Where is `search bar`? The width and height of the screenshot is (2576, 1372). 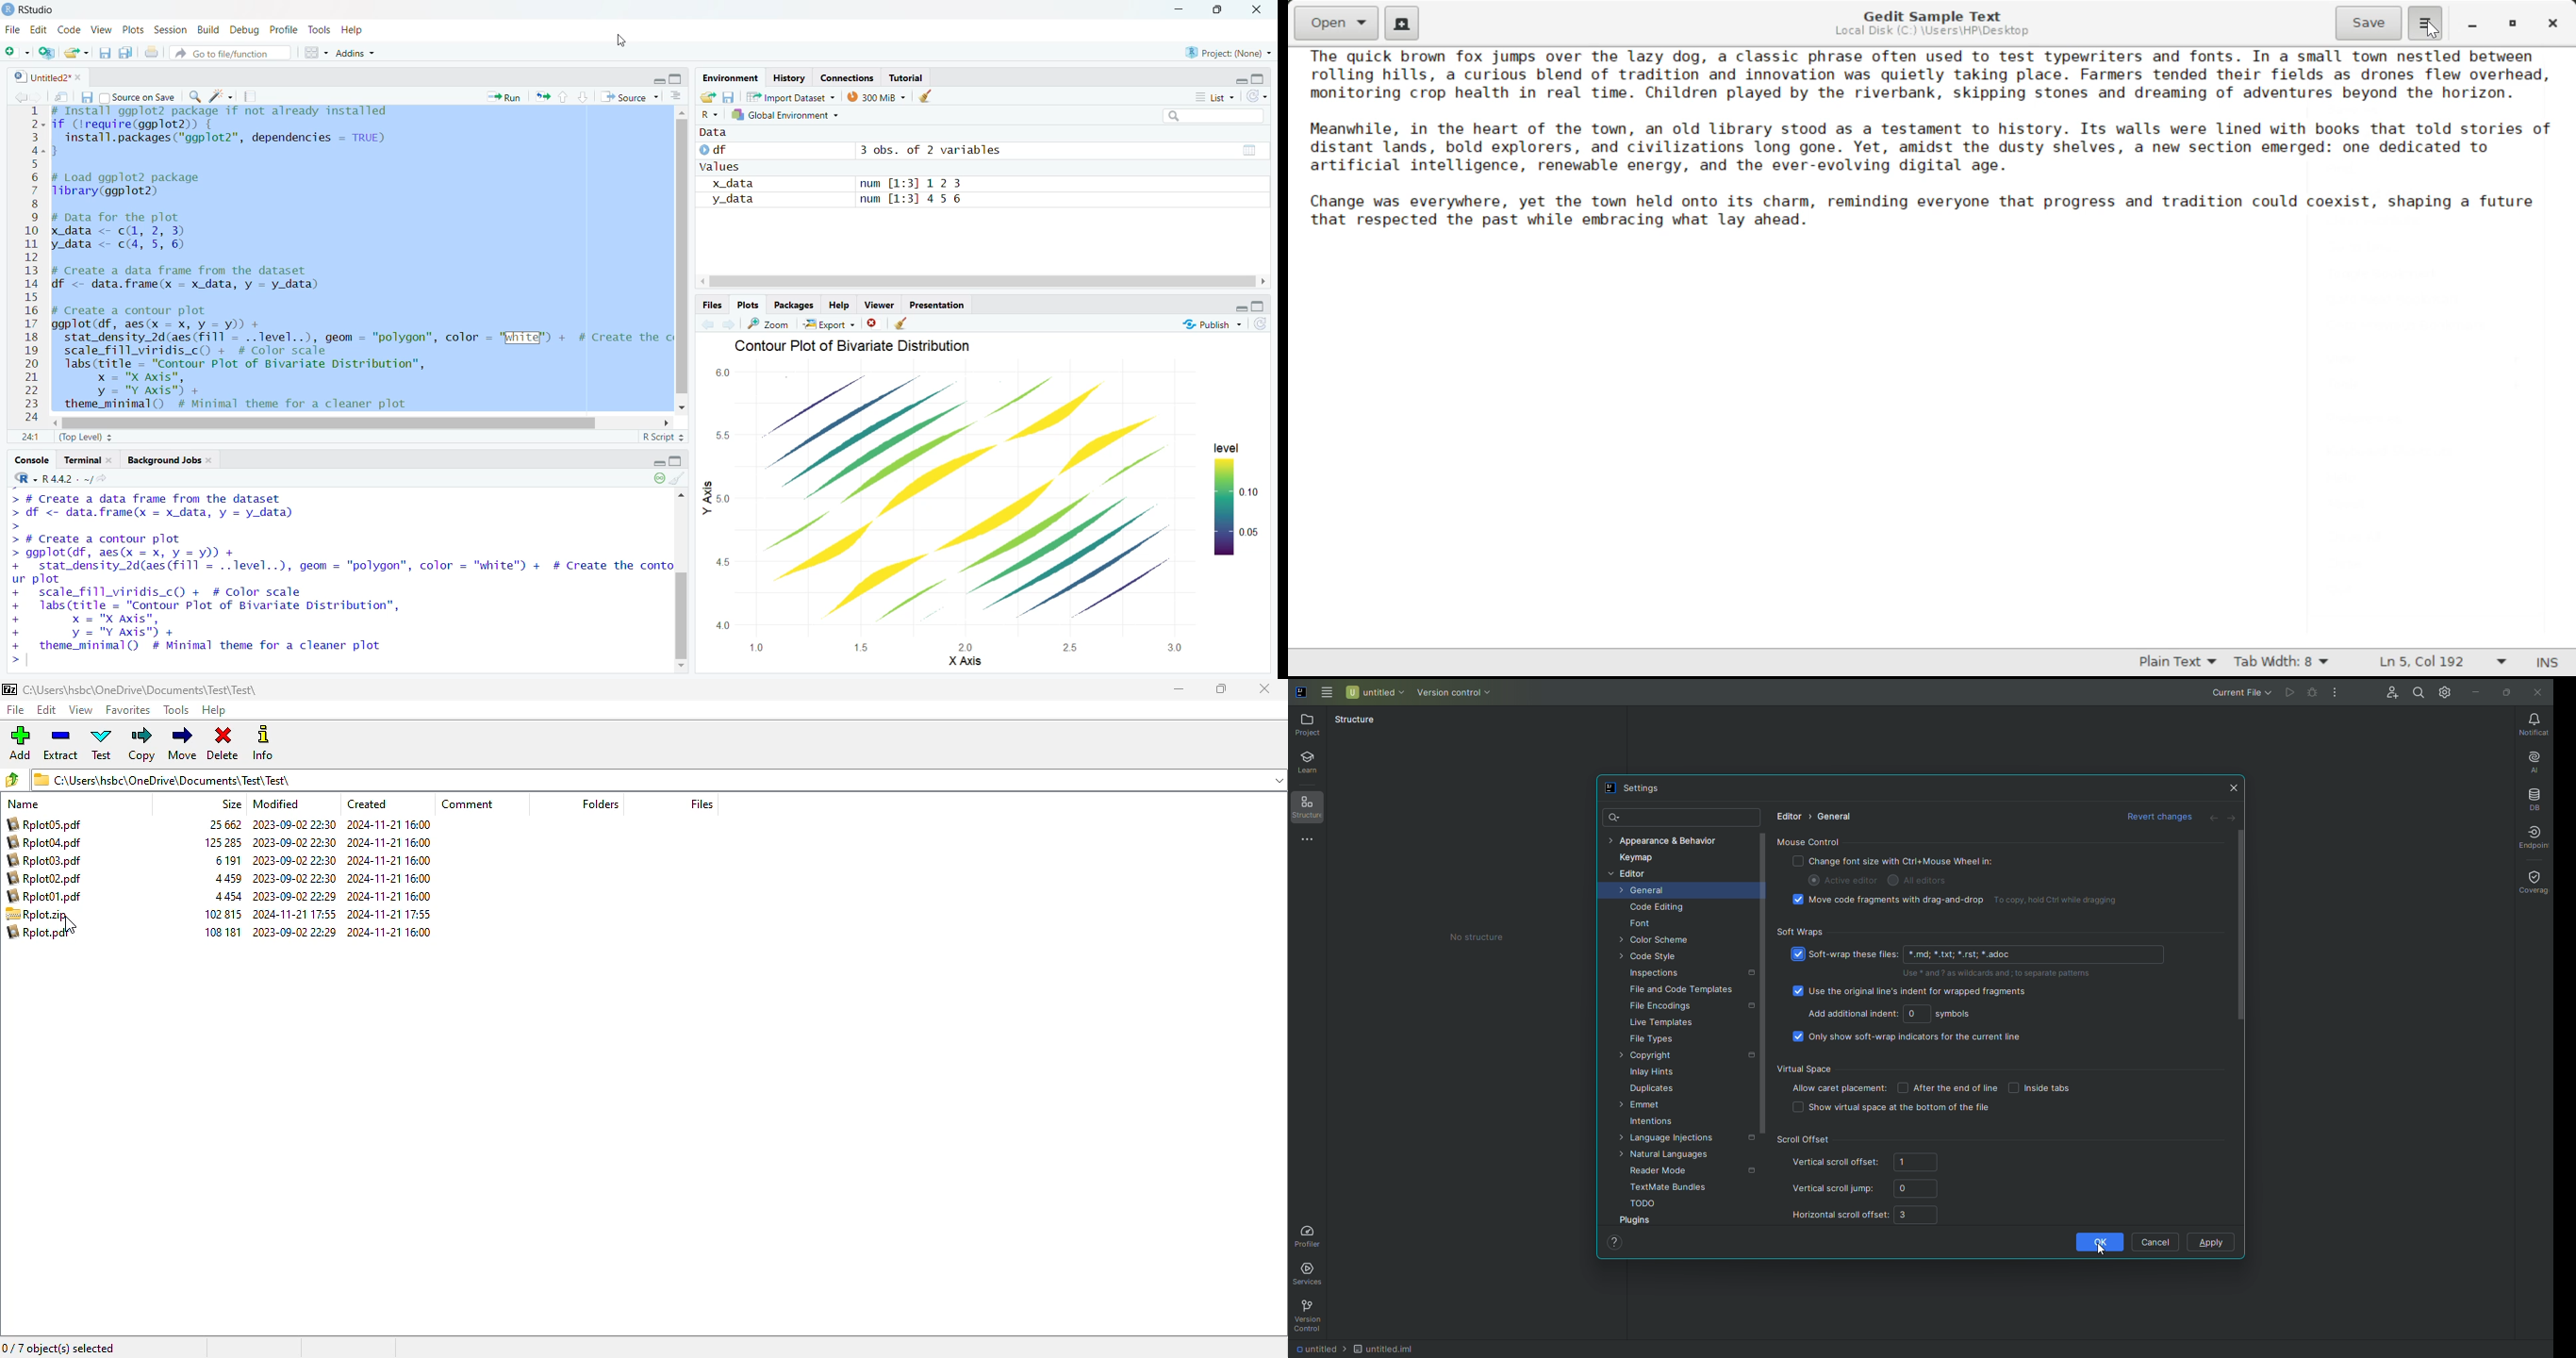 search bar is located at coordinates (1213, 118).